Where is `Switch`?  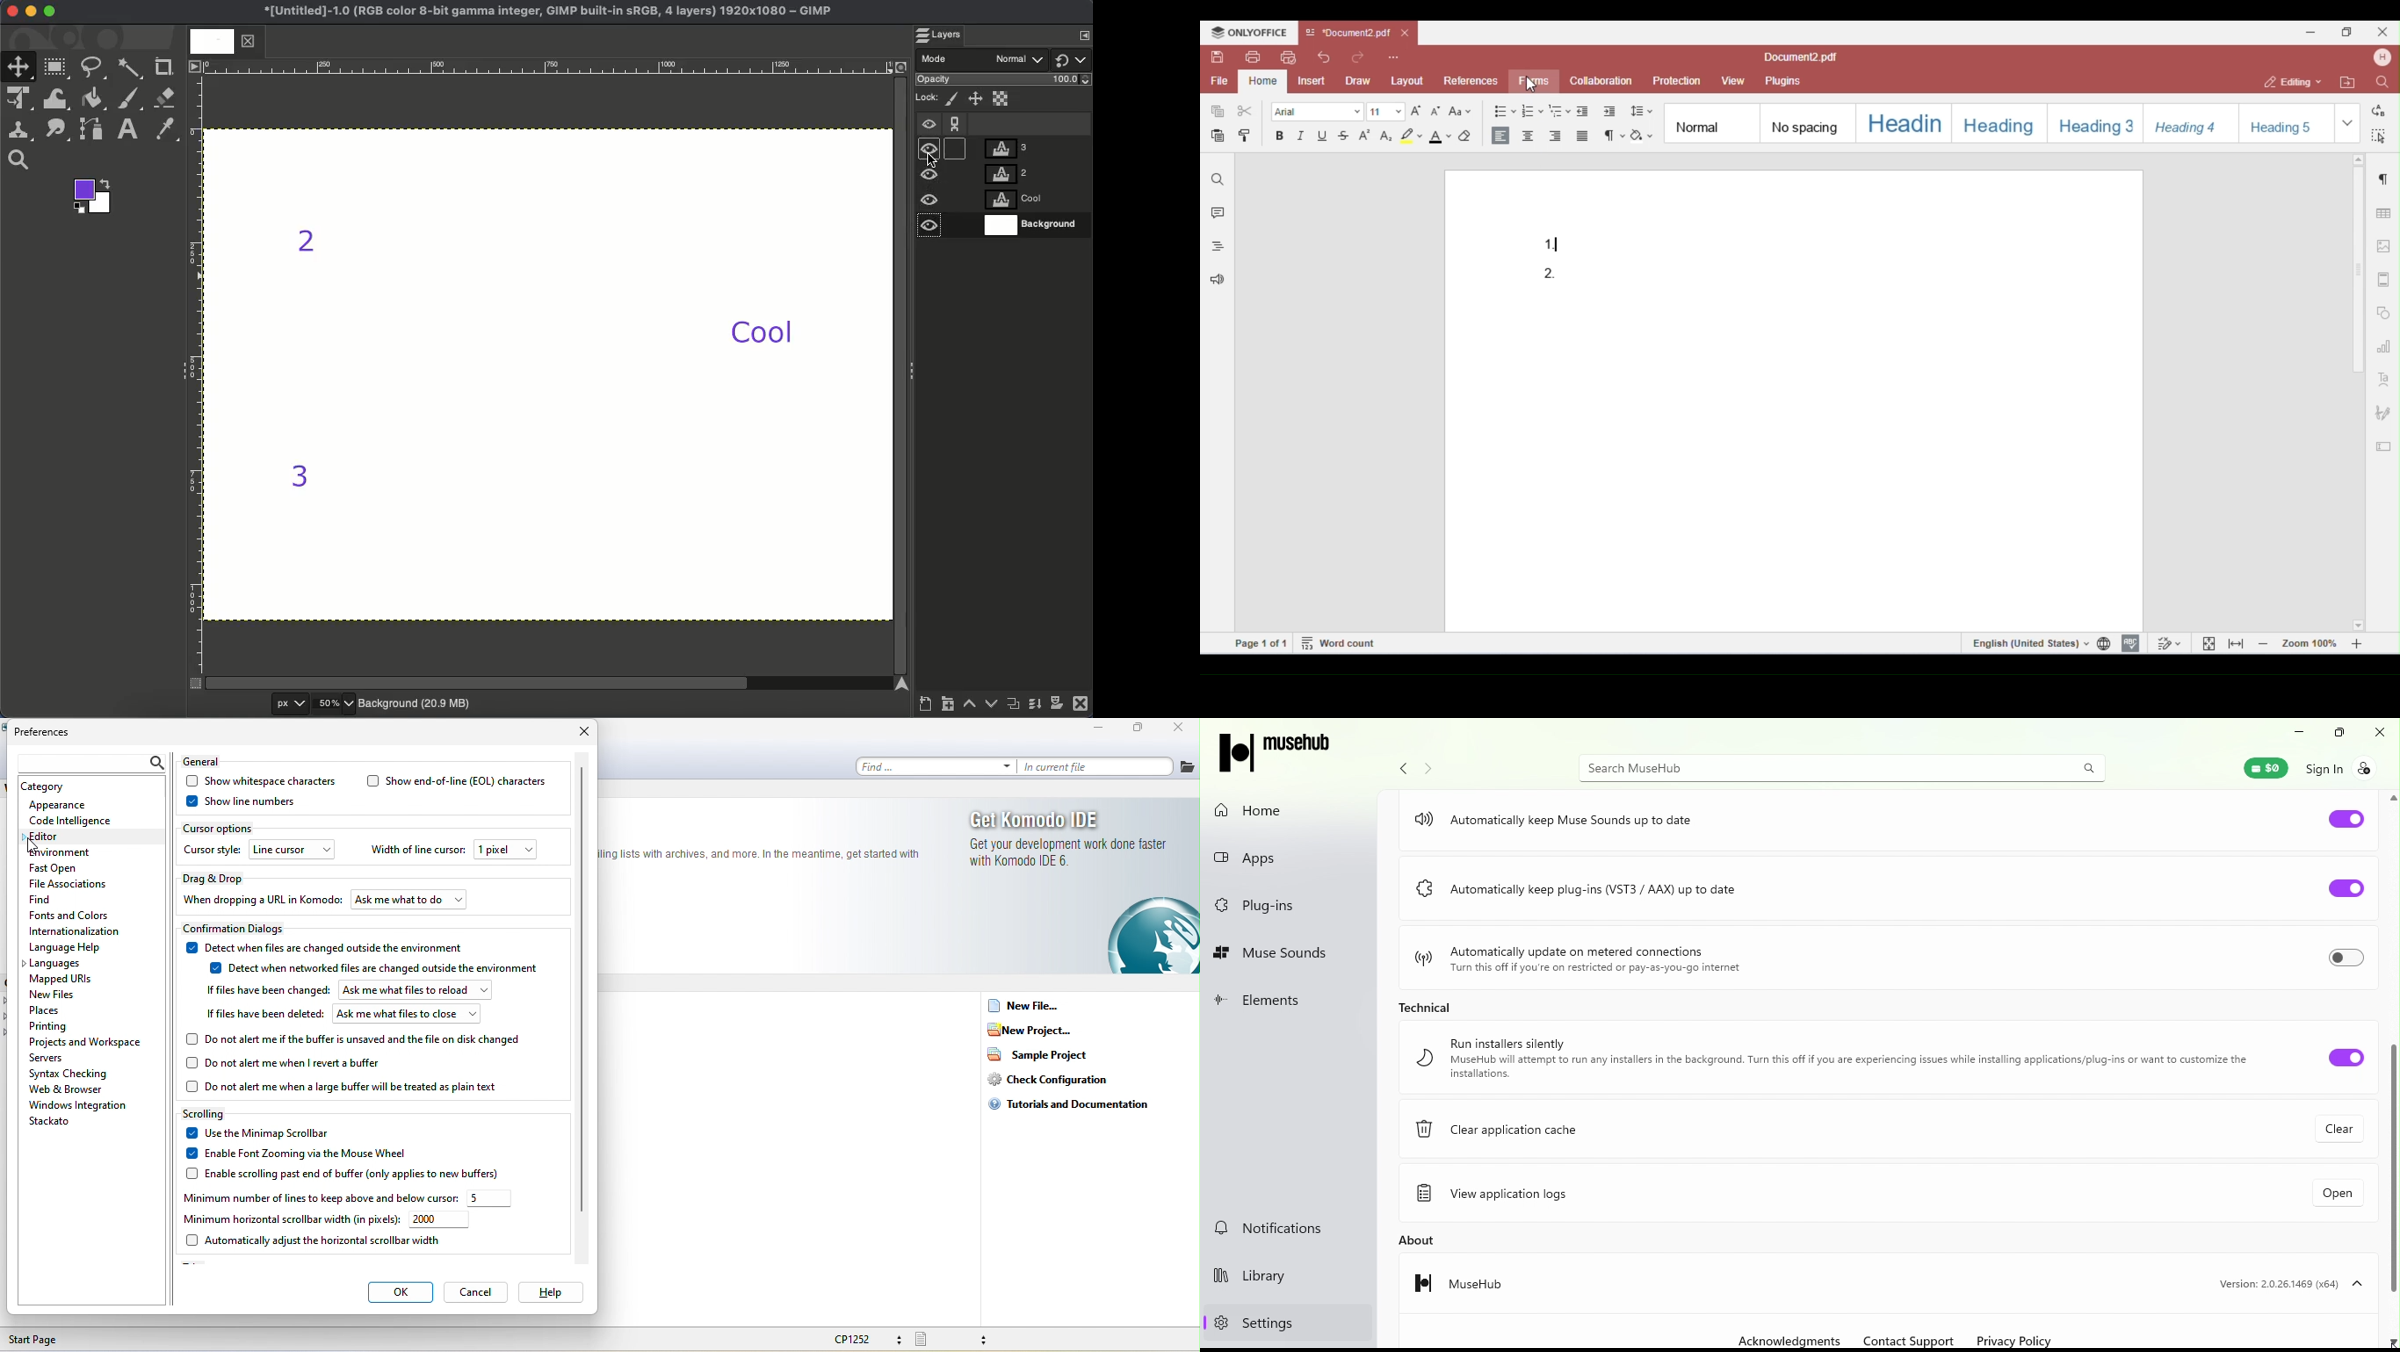
Switch is located at coordinates (1072, 59).